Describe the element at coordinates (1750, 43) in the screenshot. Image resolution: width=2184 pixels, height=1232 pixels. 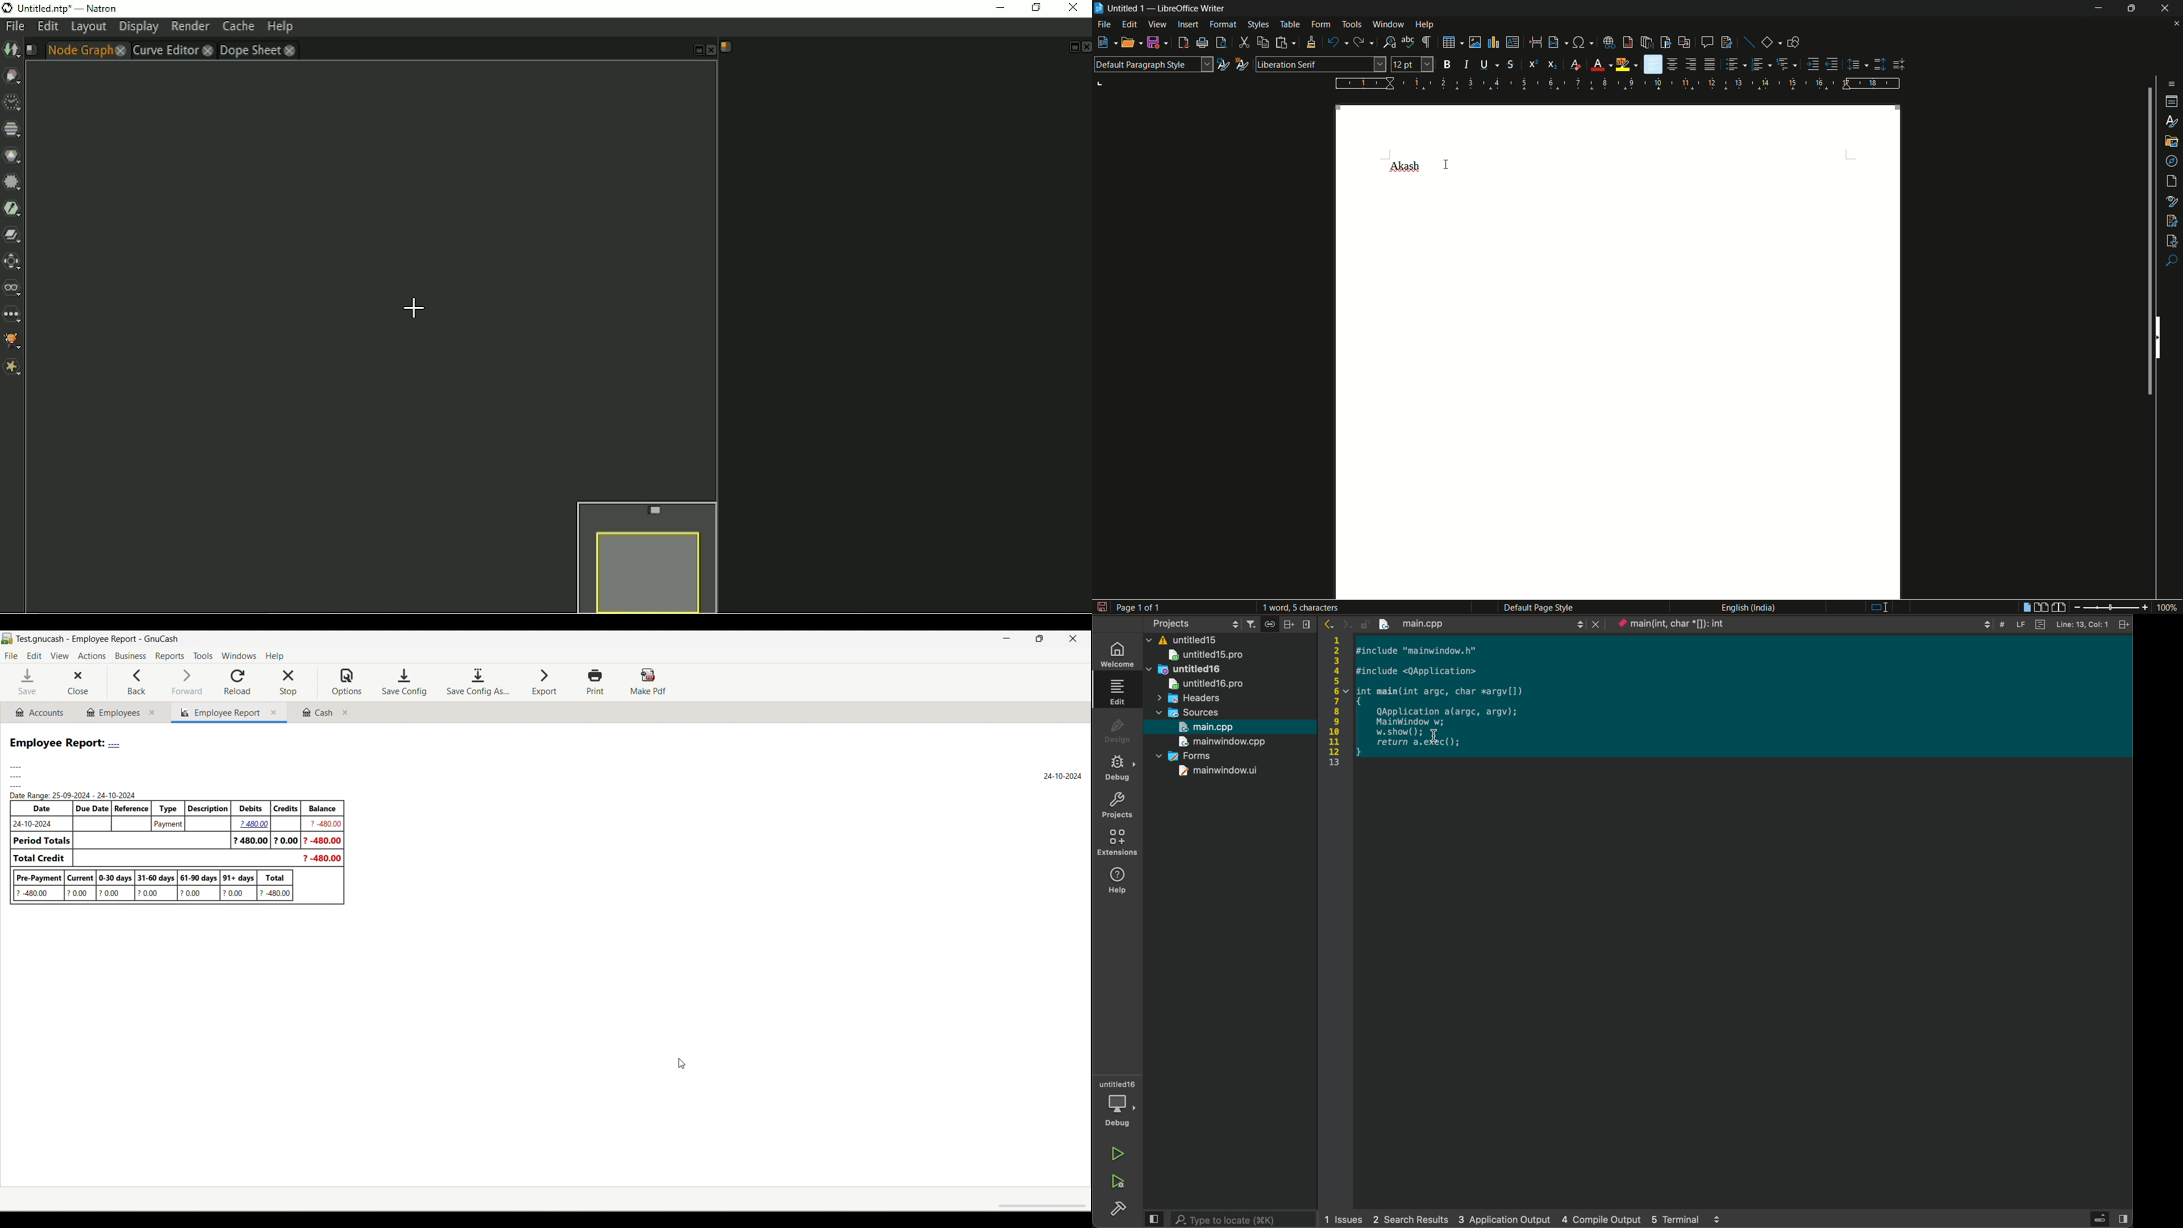
I see `insert line` at that location.